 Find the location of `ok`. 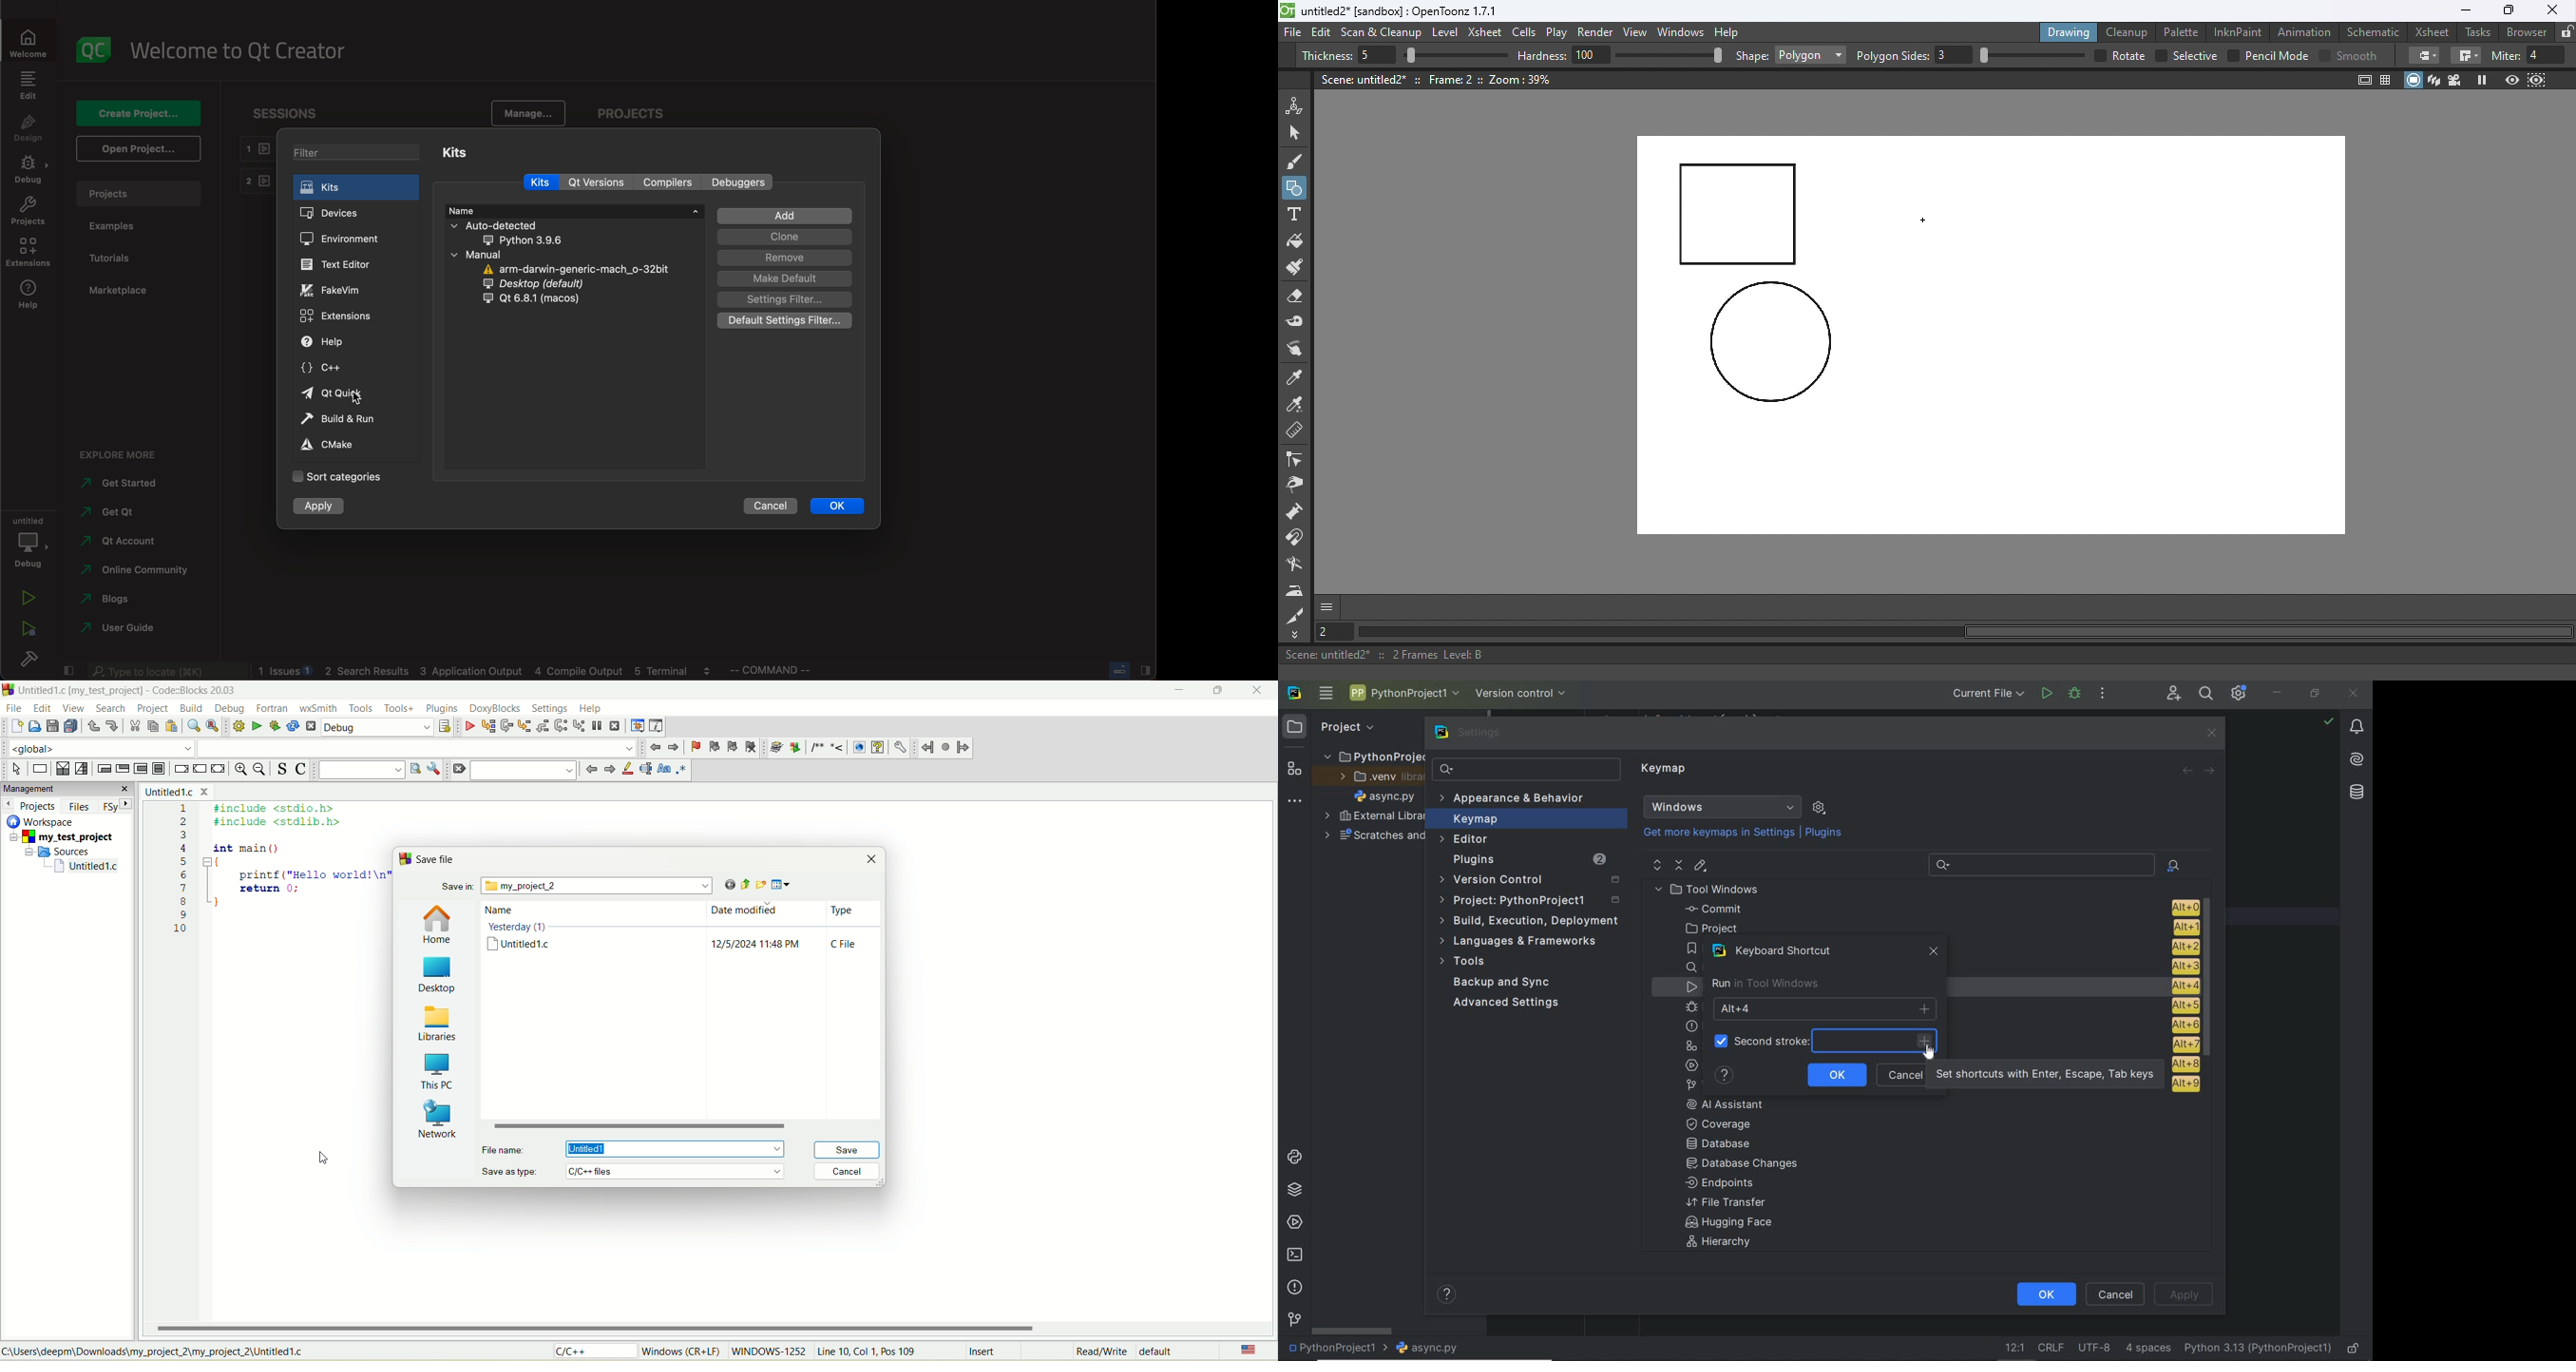

ok is located at coordinates (840, 506).